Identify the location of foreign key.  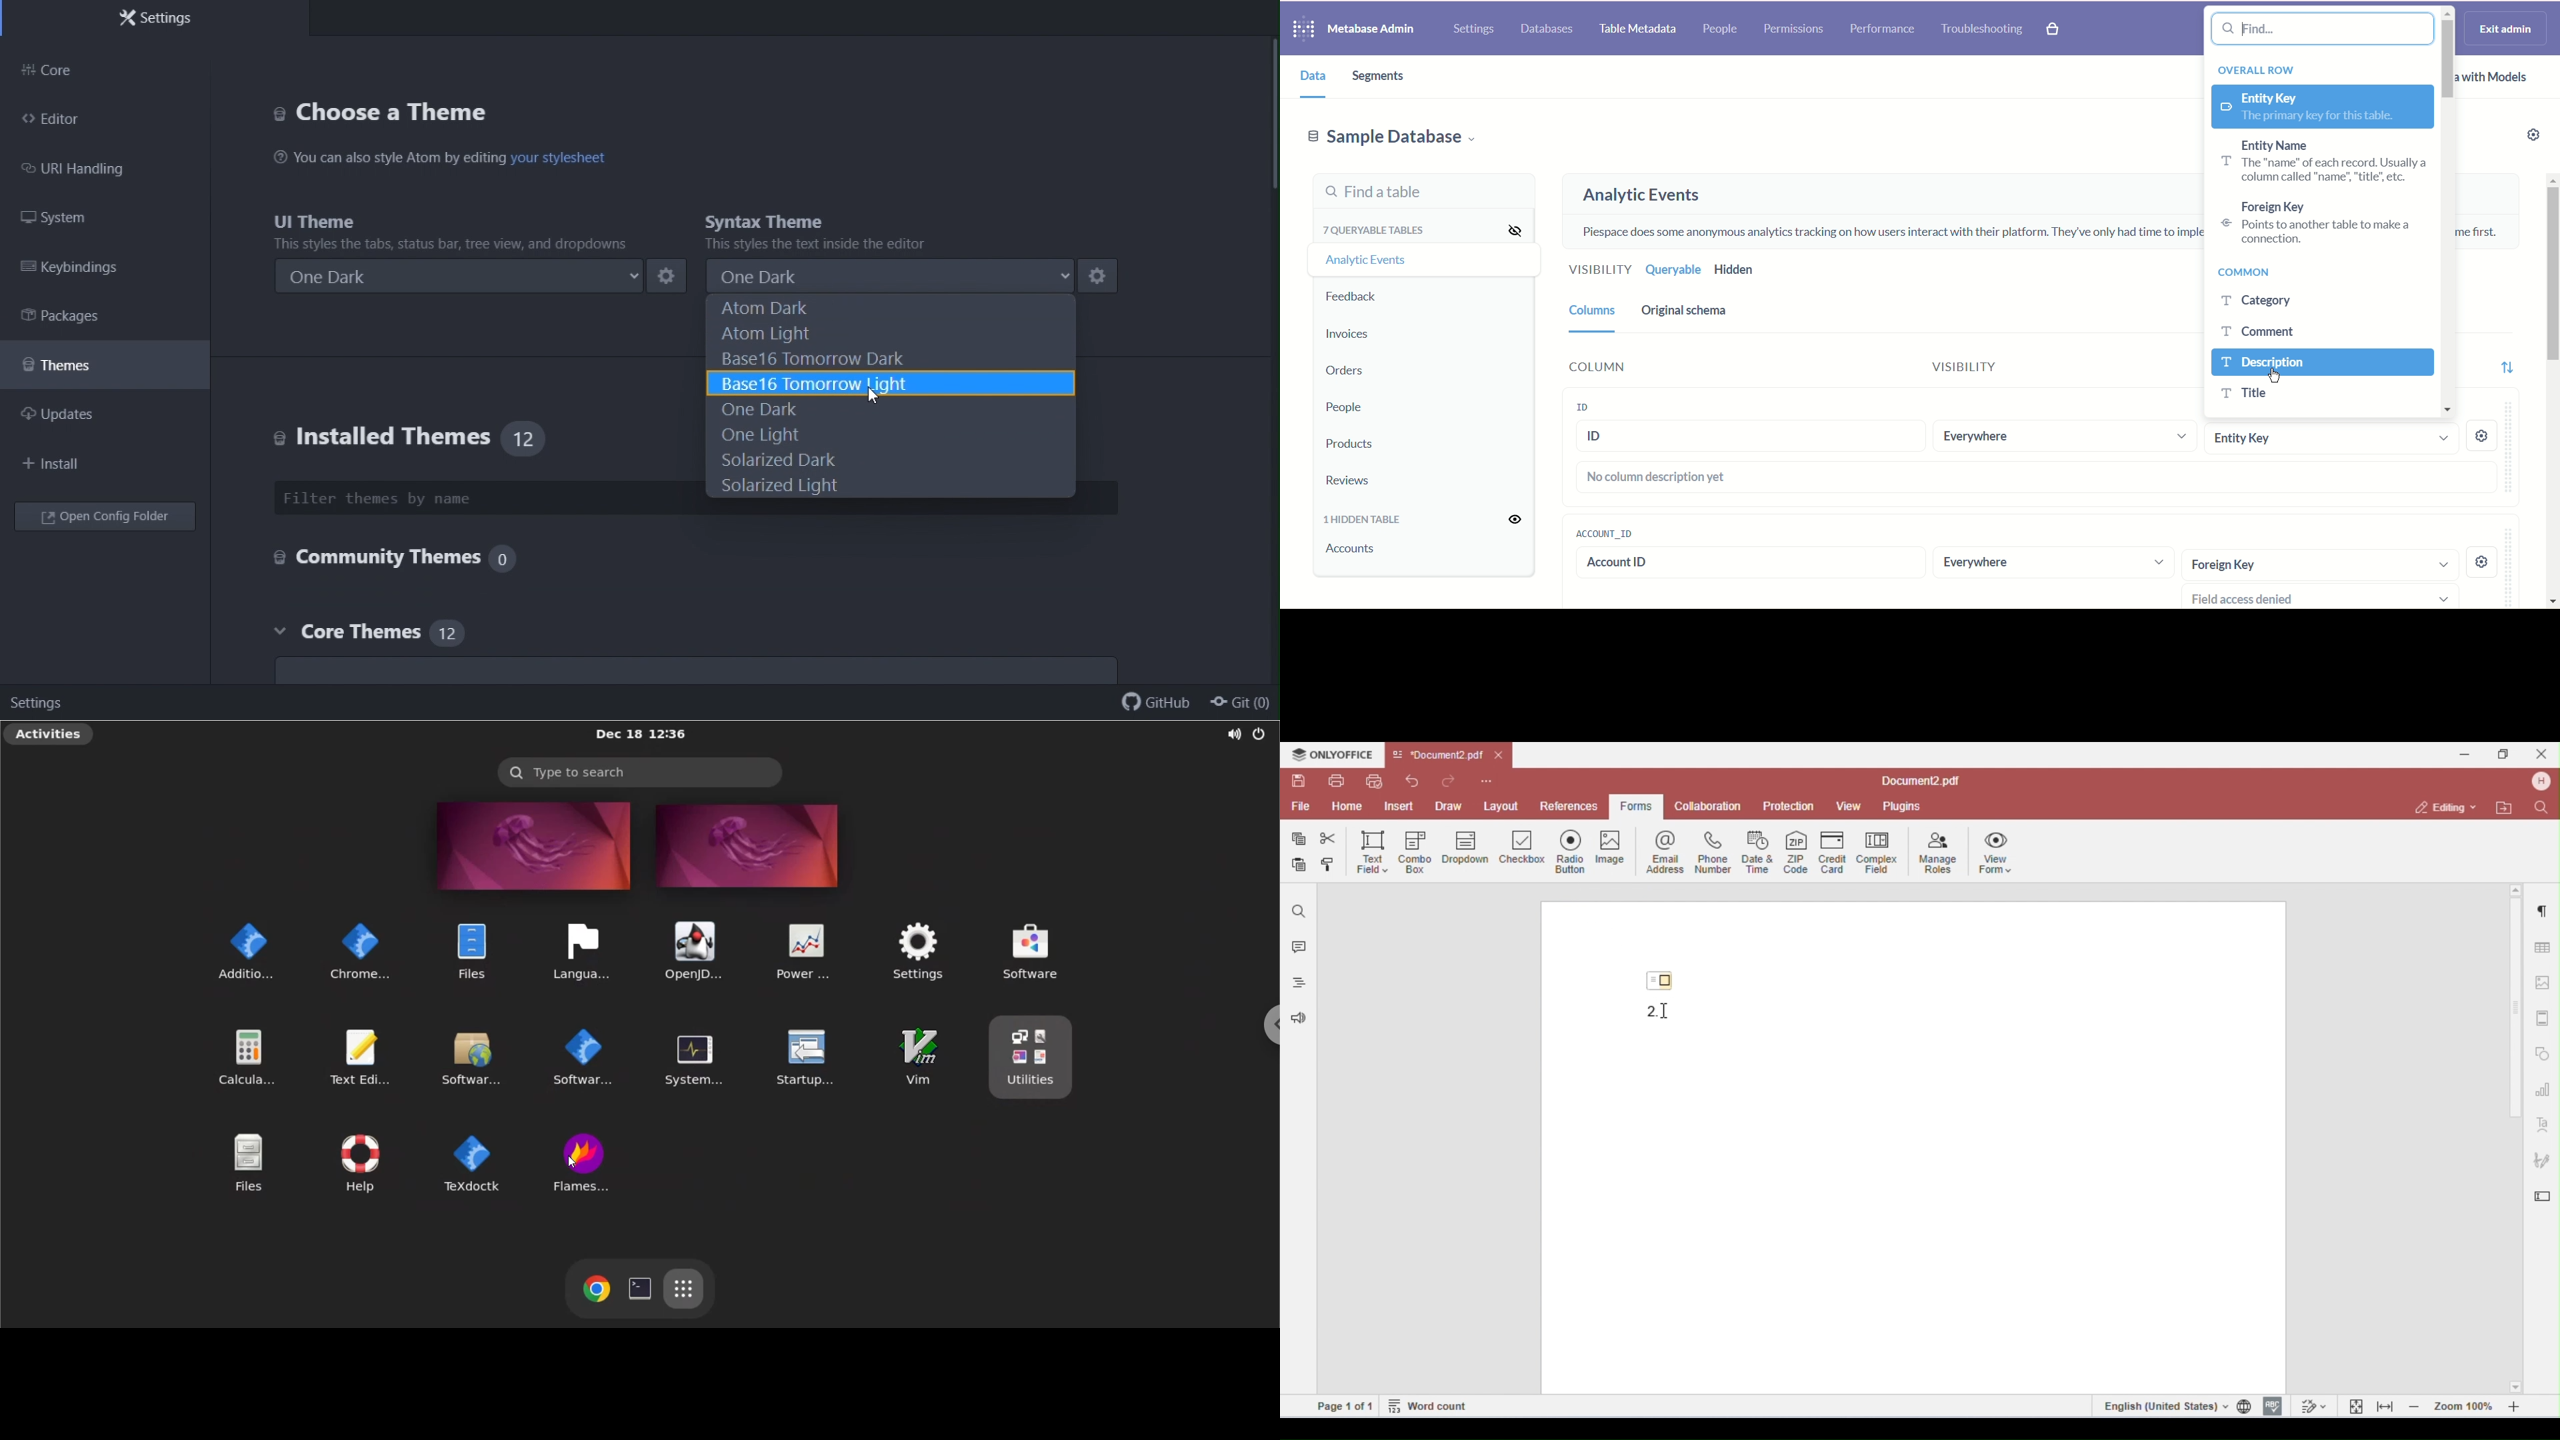
(2319, 564).